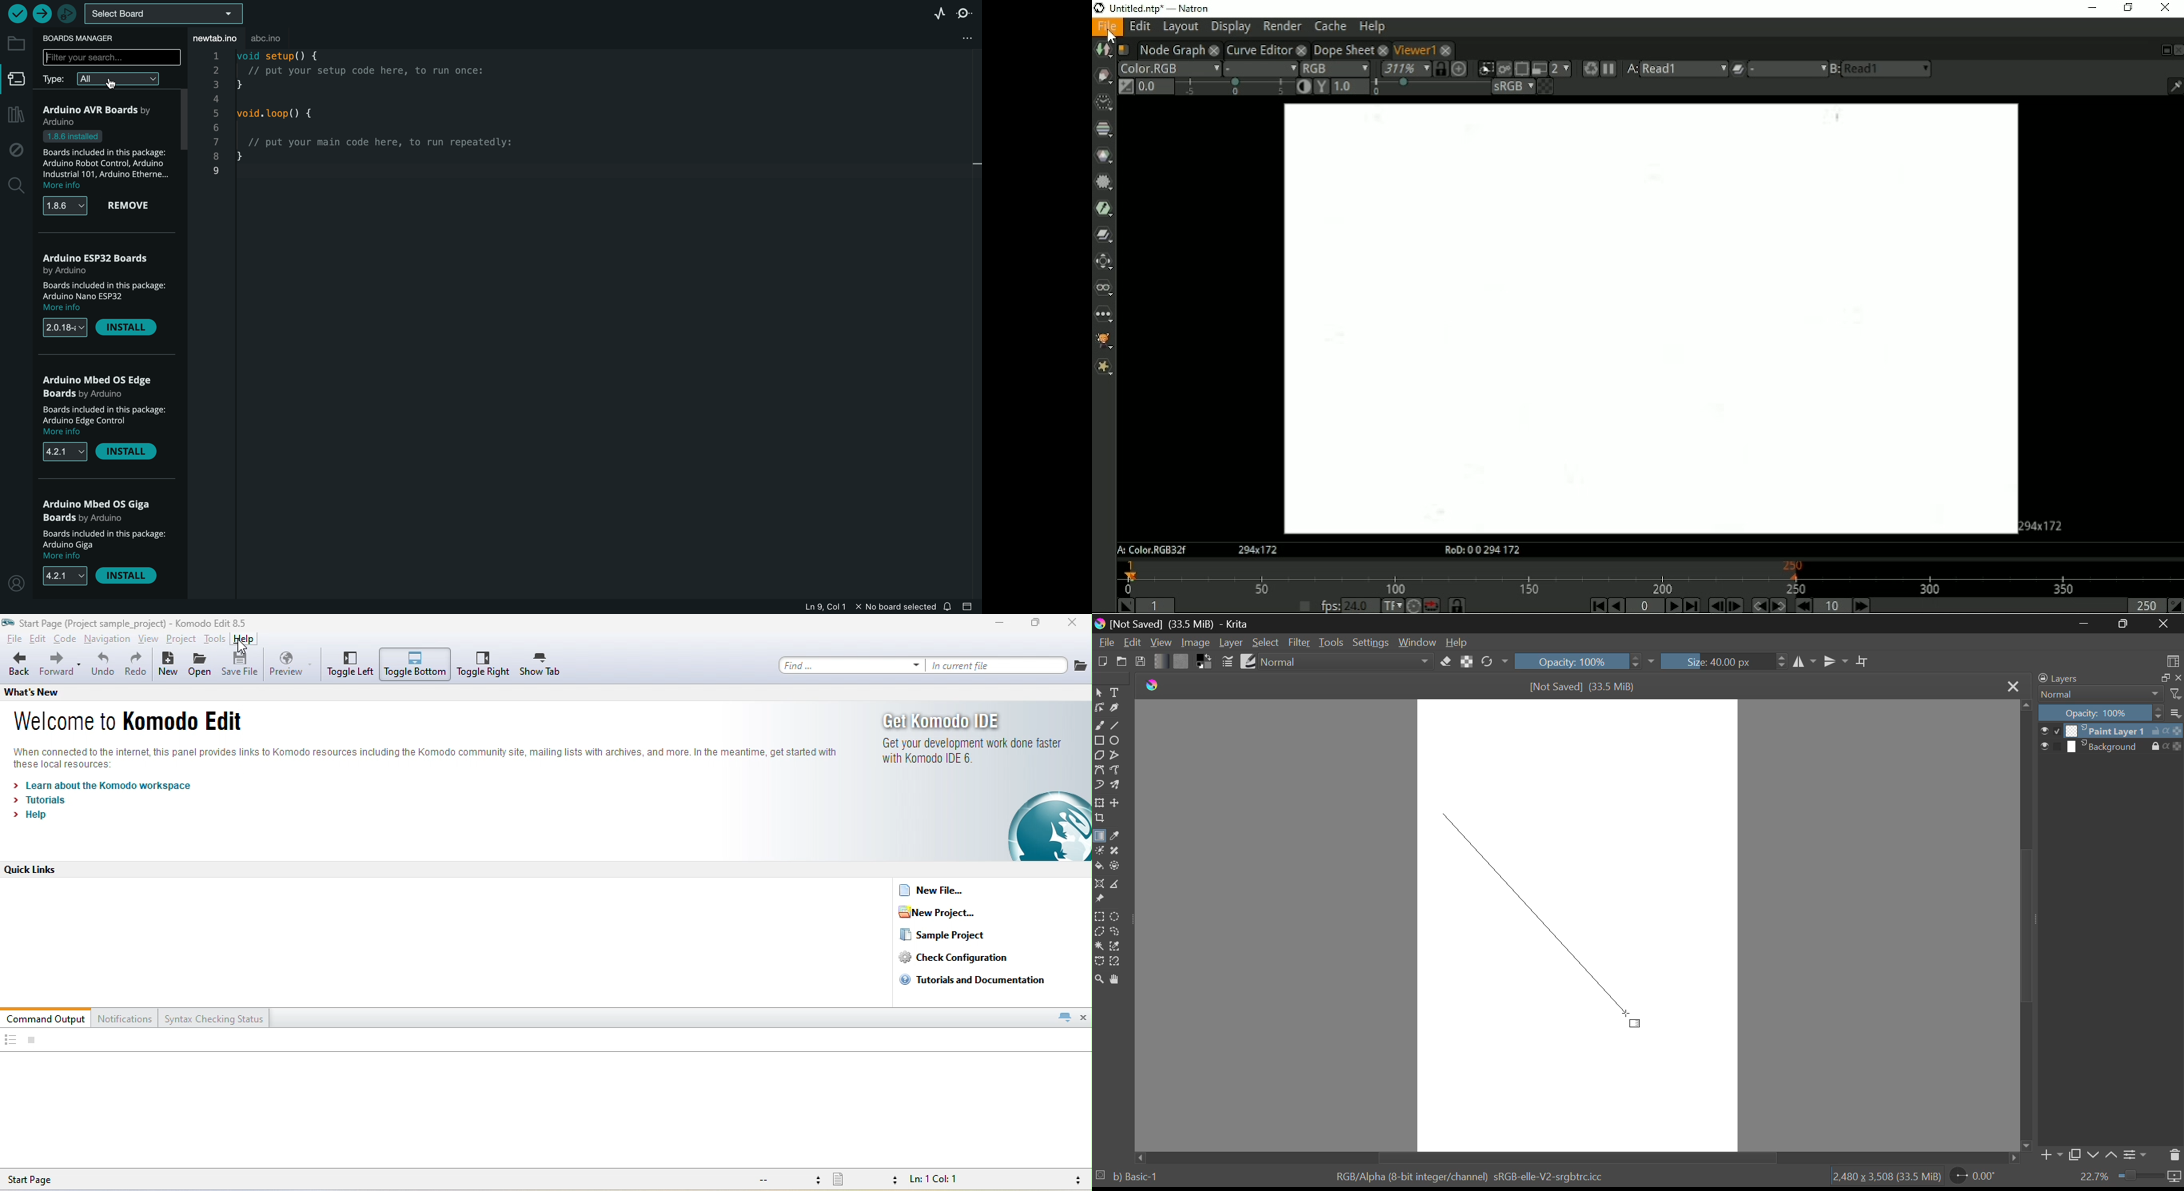  Describe the element at coordinates (44, 1179) in the screenshot. I see `start page` at that location.